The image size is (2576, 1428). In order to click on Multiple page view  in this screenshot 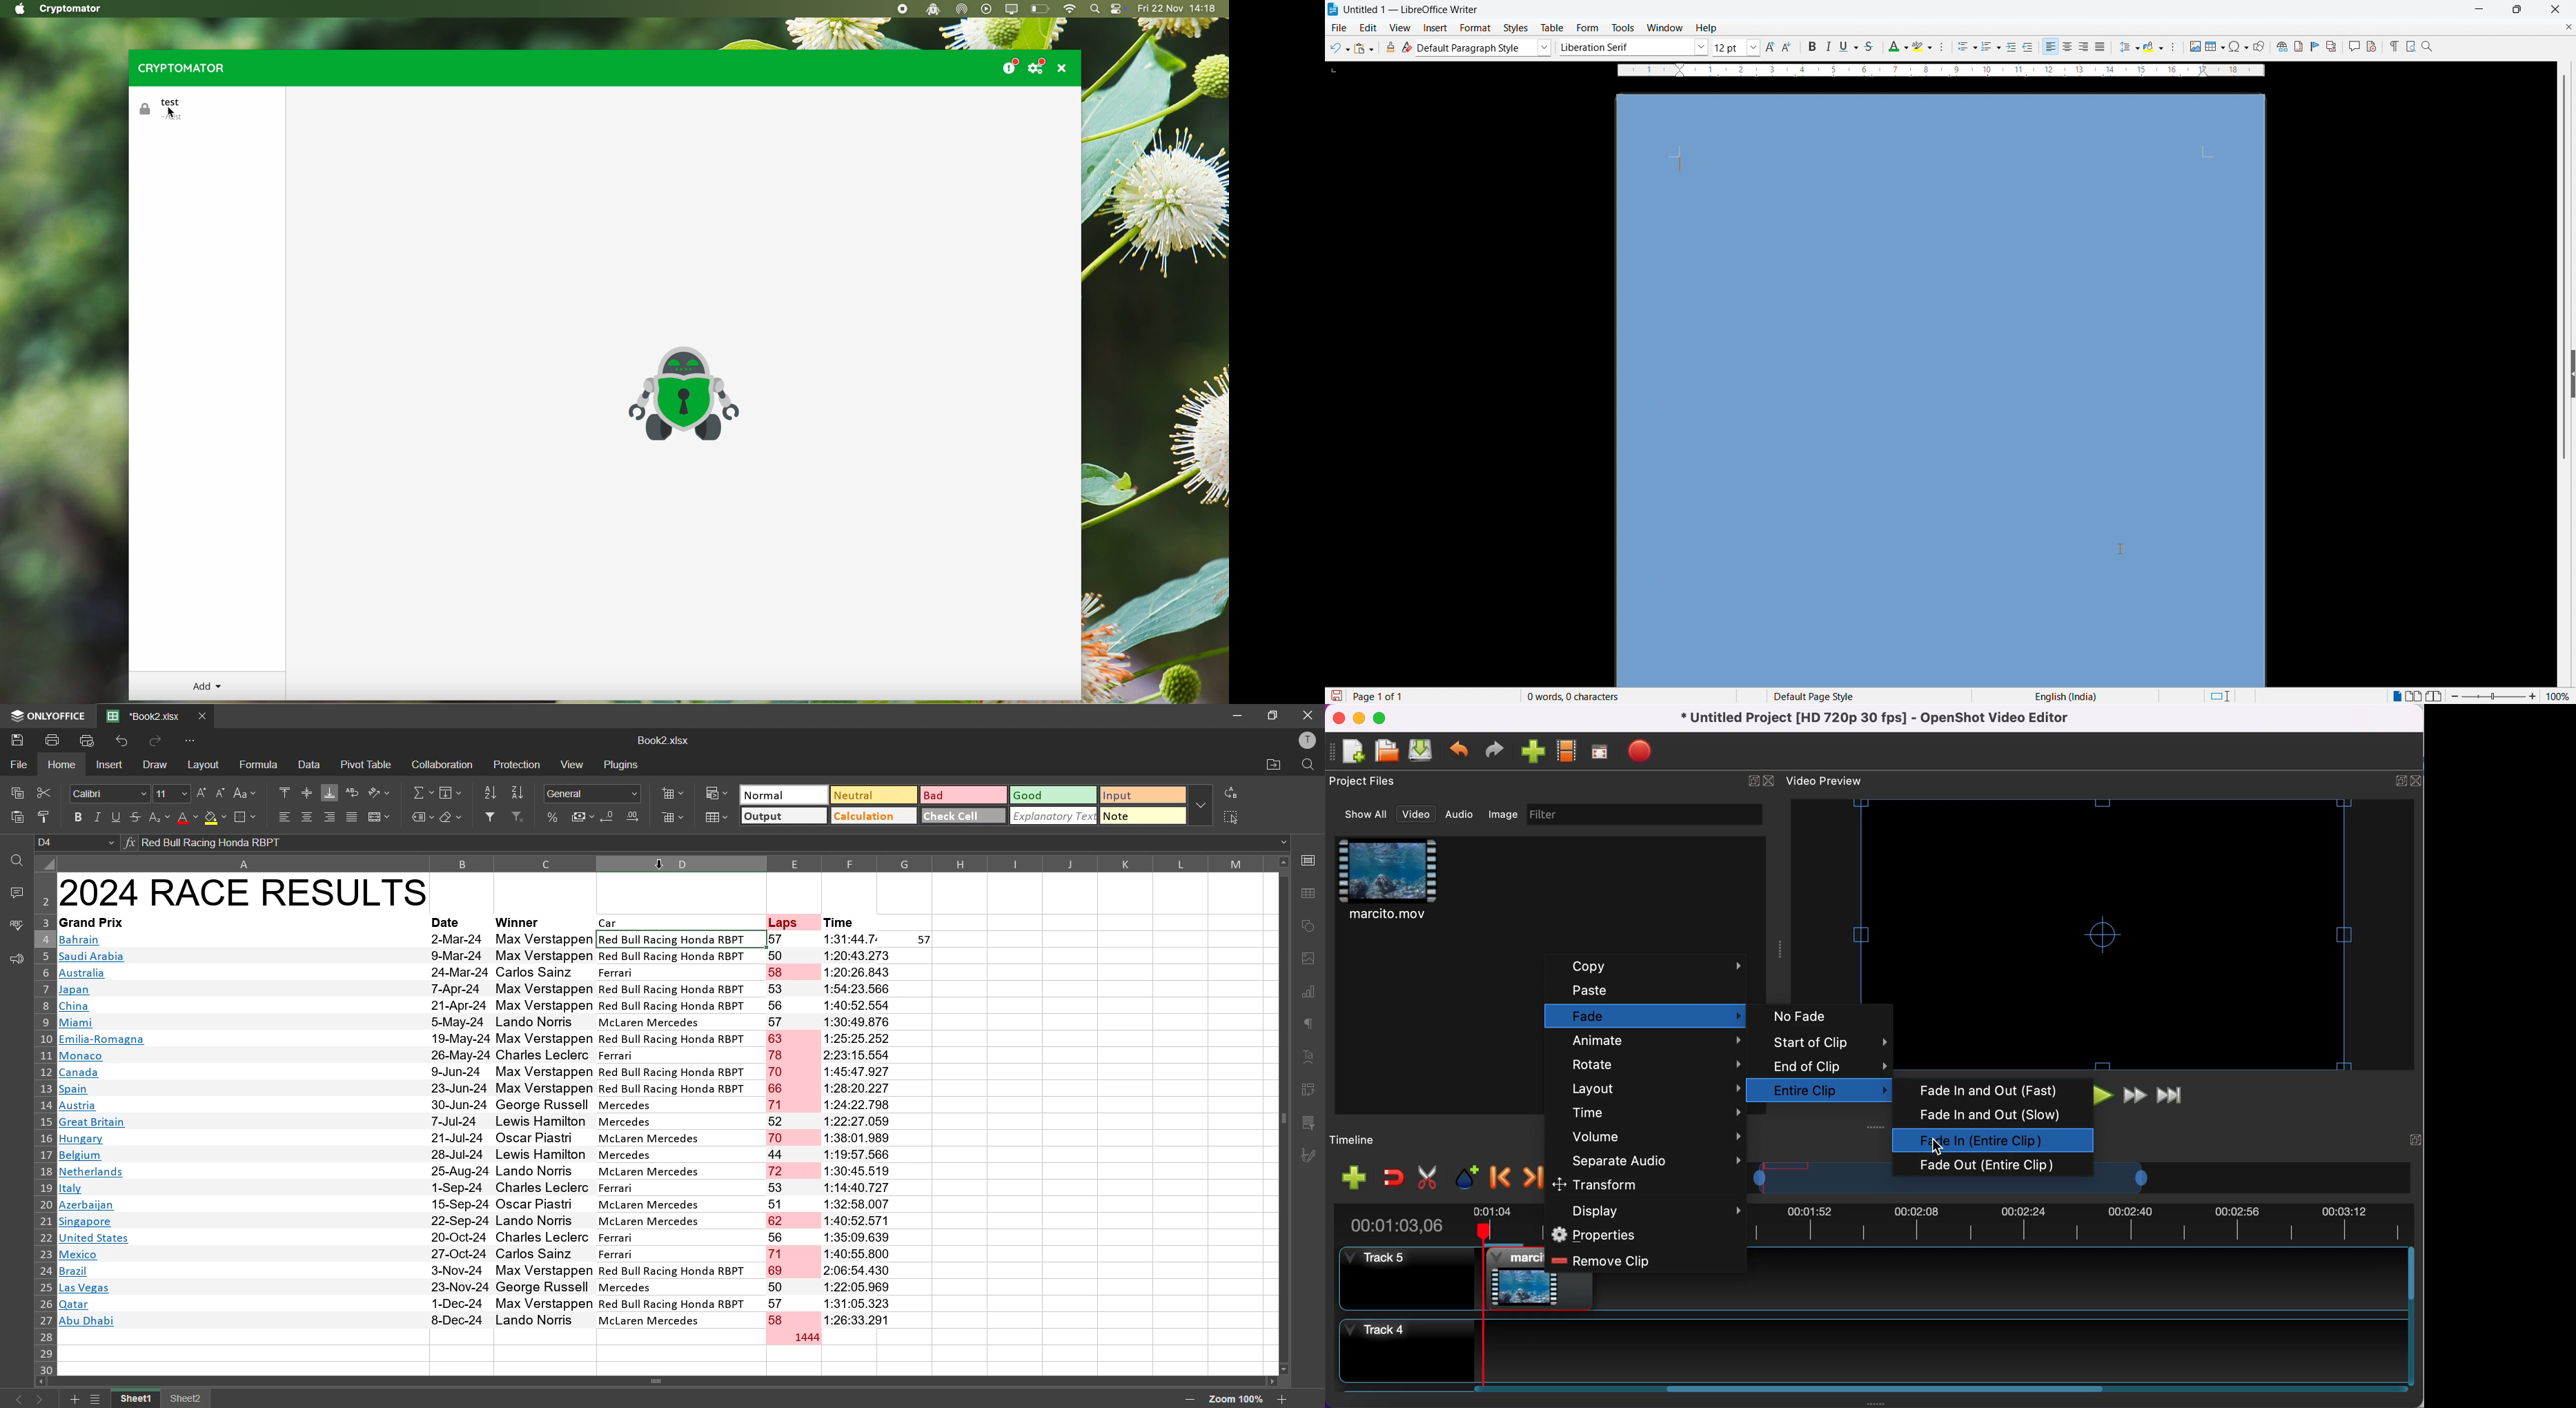, I will do `click(2415, 696)`.